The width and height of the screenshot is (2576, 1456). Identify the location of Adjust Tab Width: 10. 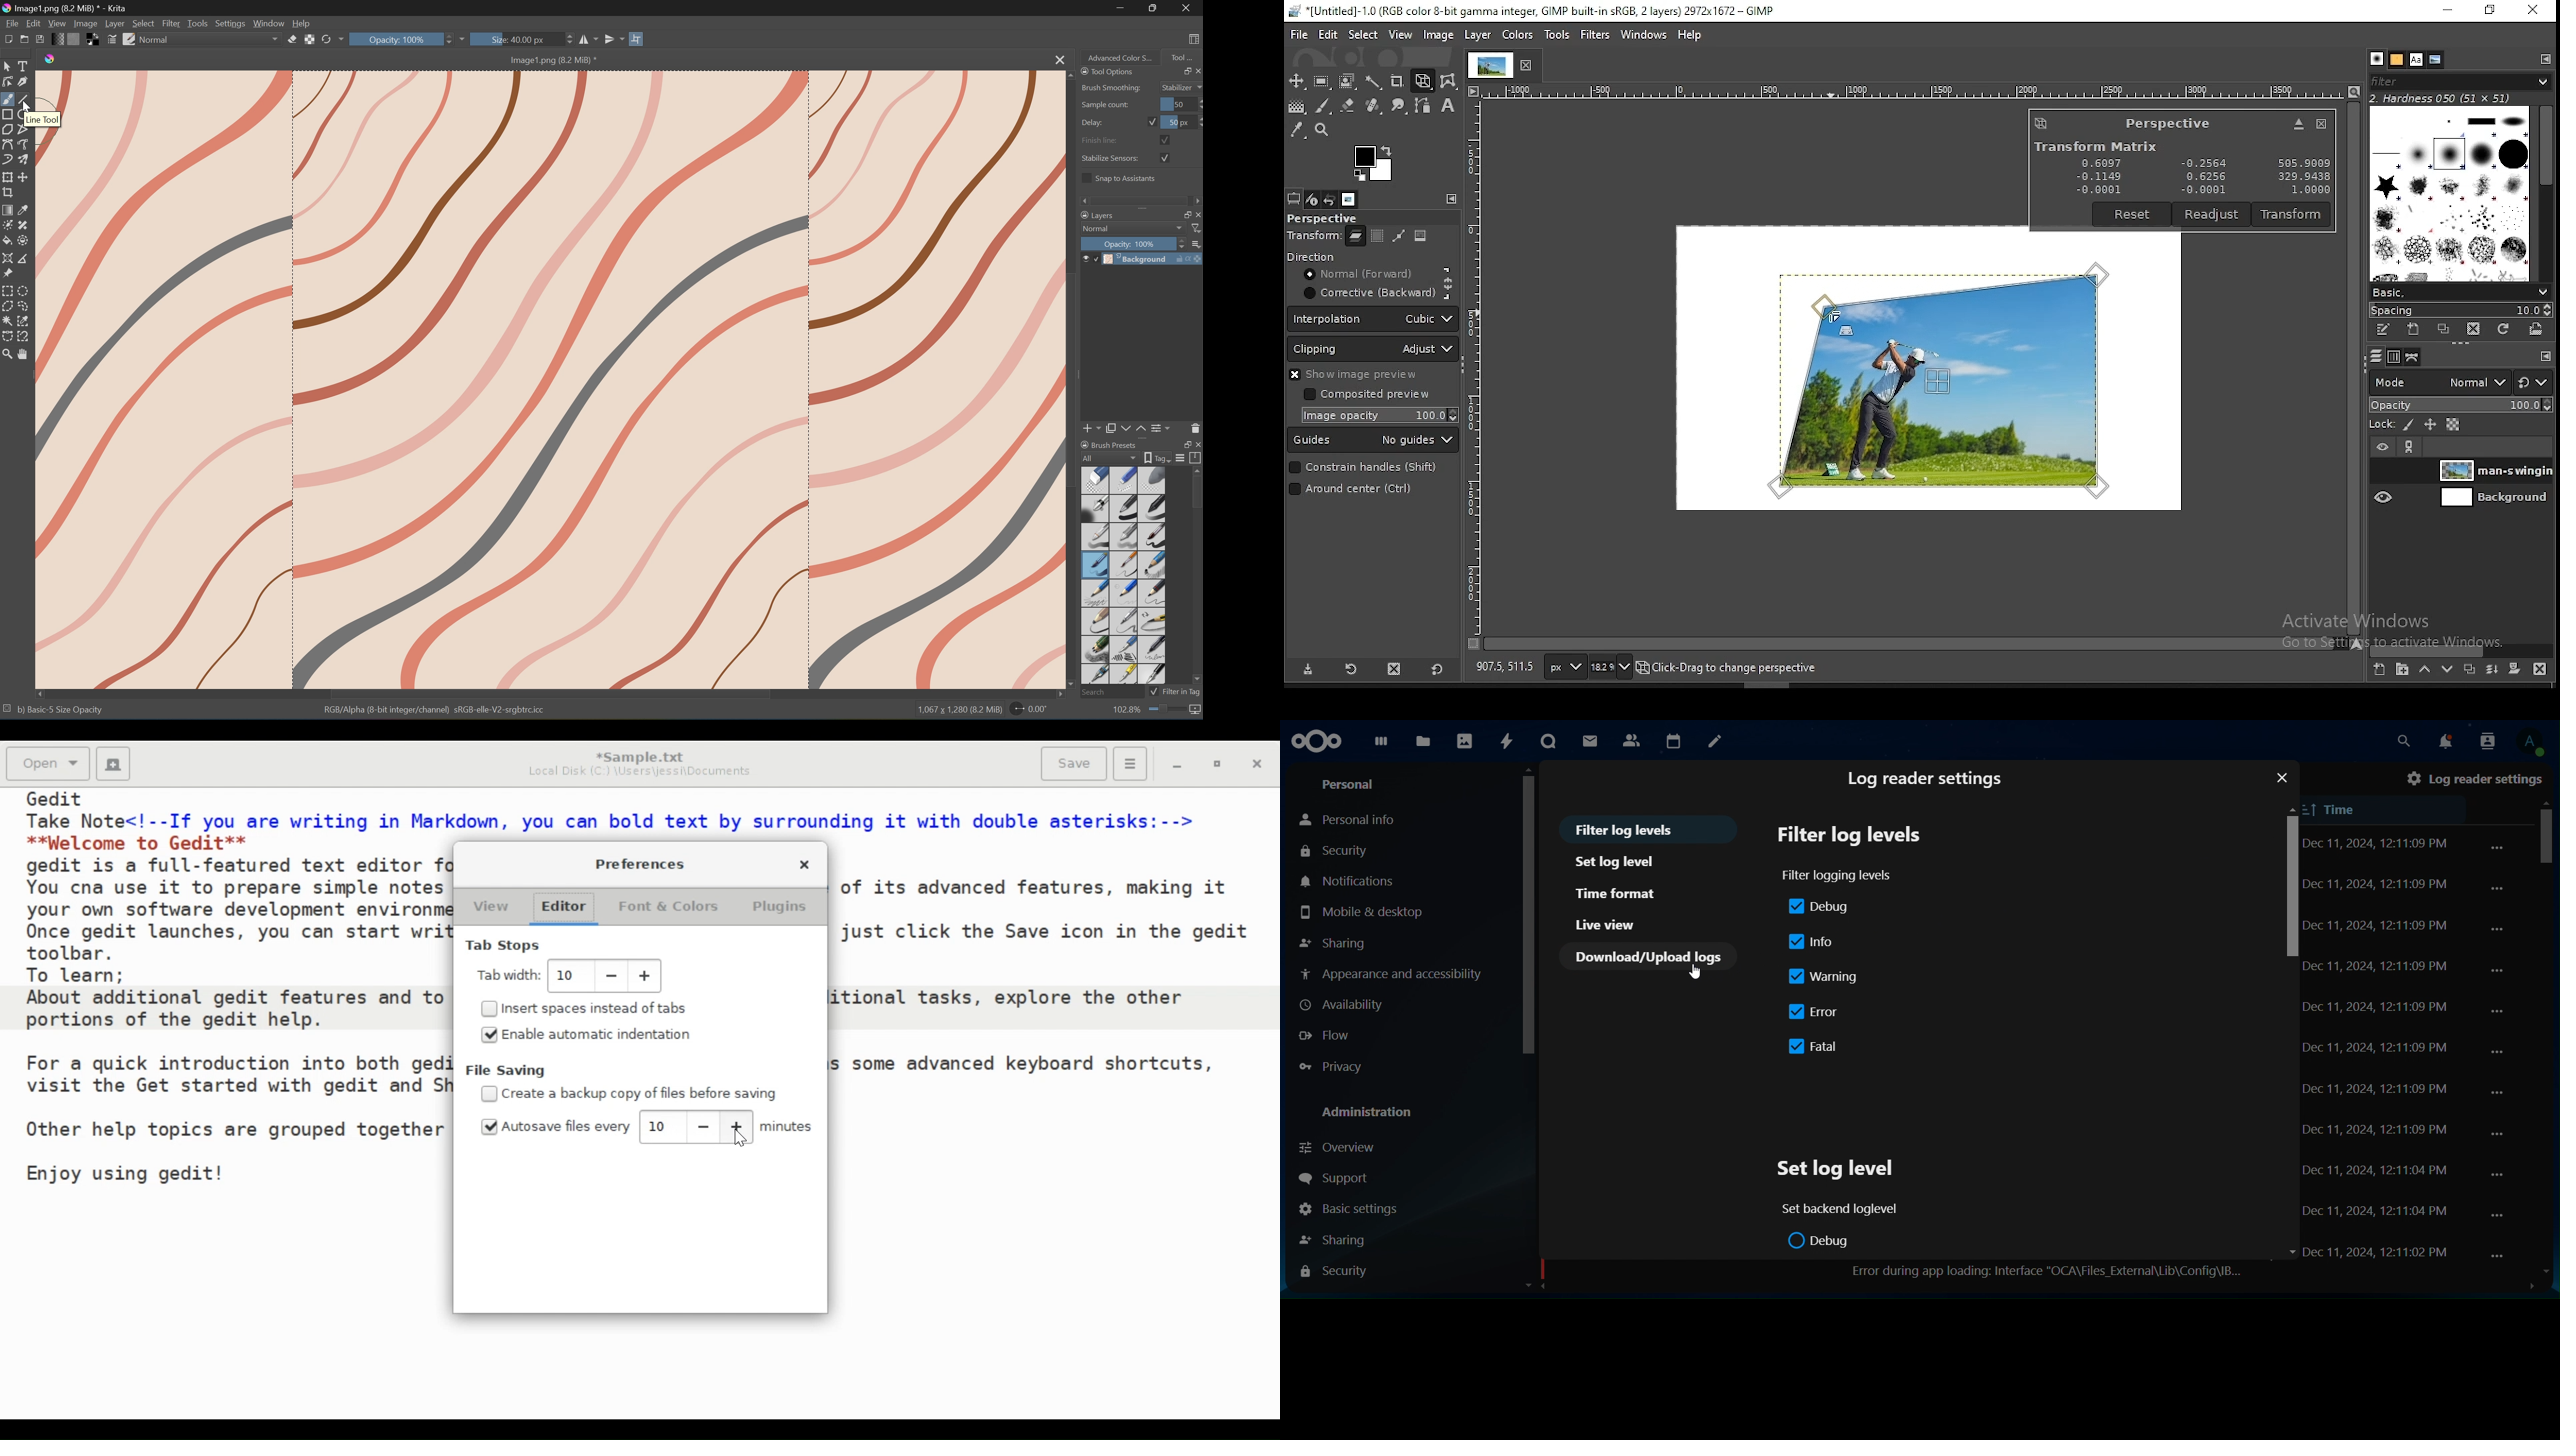
(569, 975).